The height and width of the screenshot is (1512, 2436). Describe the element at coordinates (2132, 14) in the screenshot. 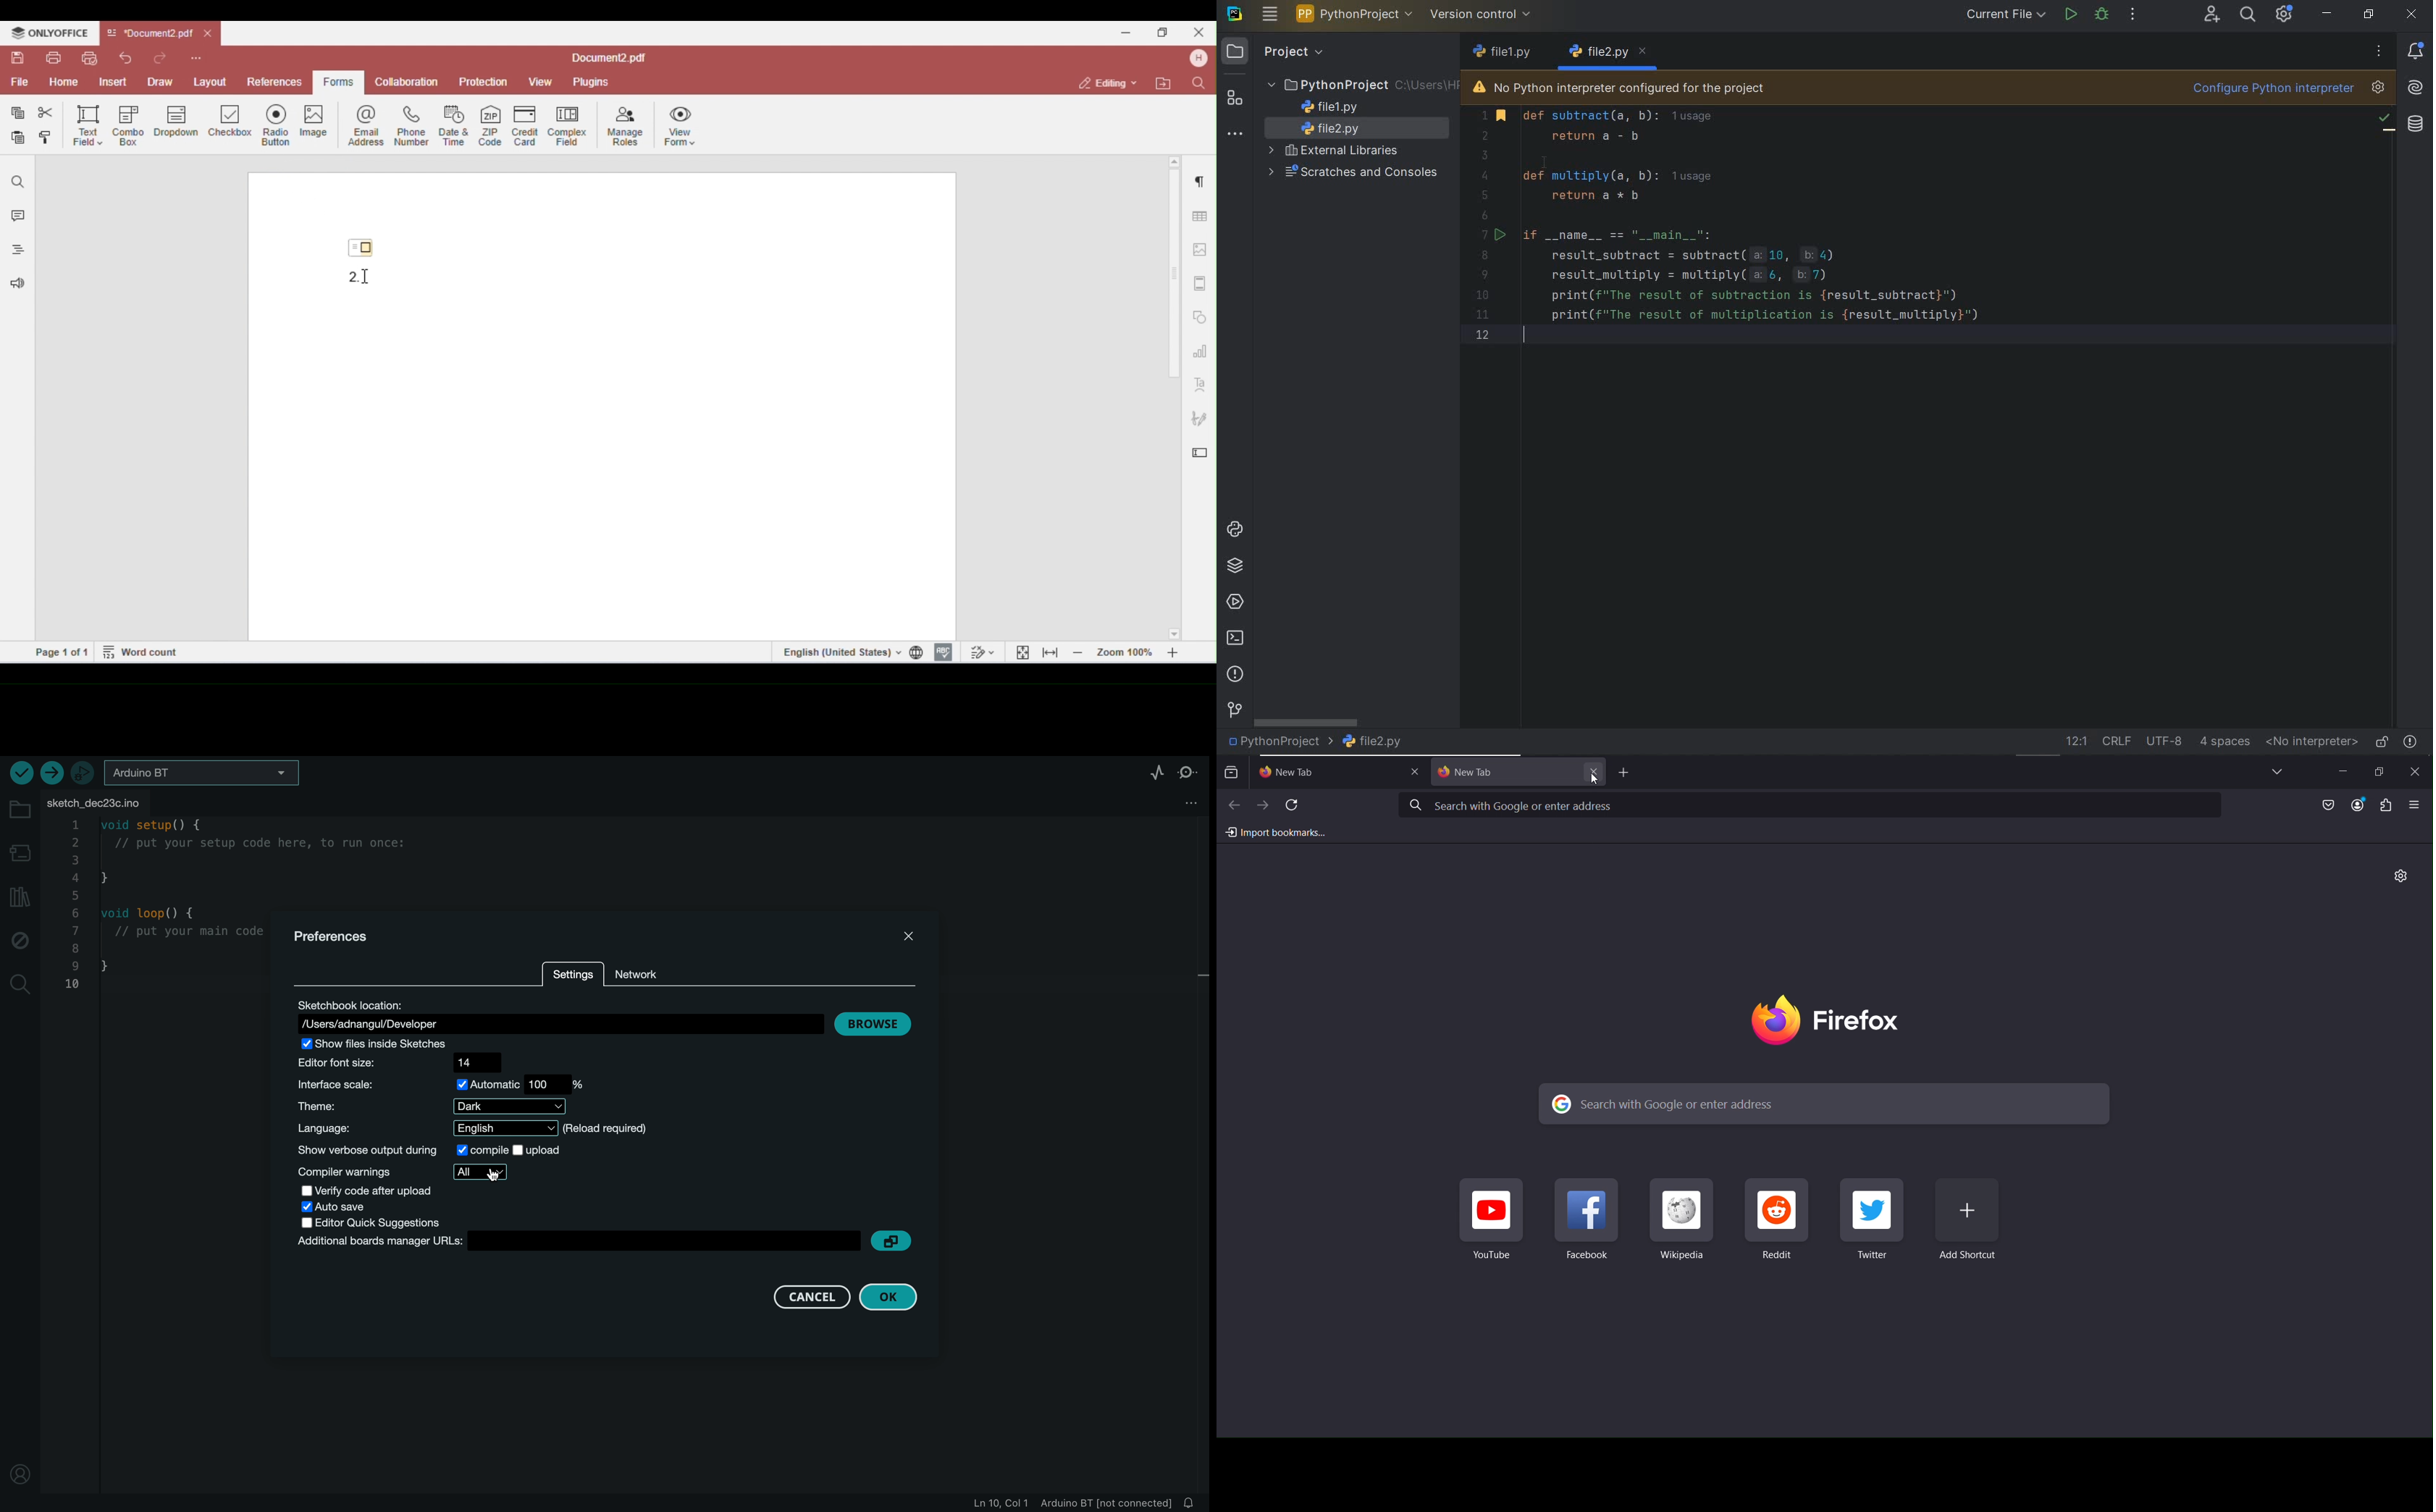

I see `more actions` at that location.